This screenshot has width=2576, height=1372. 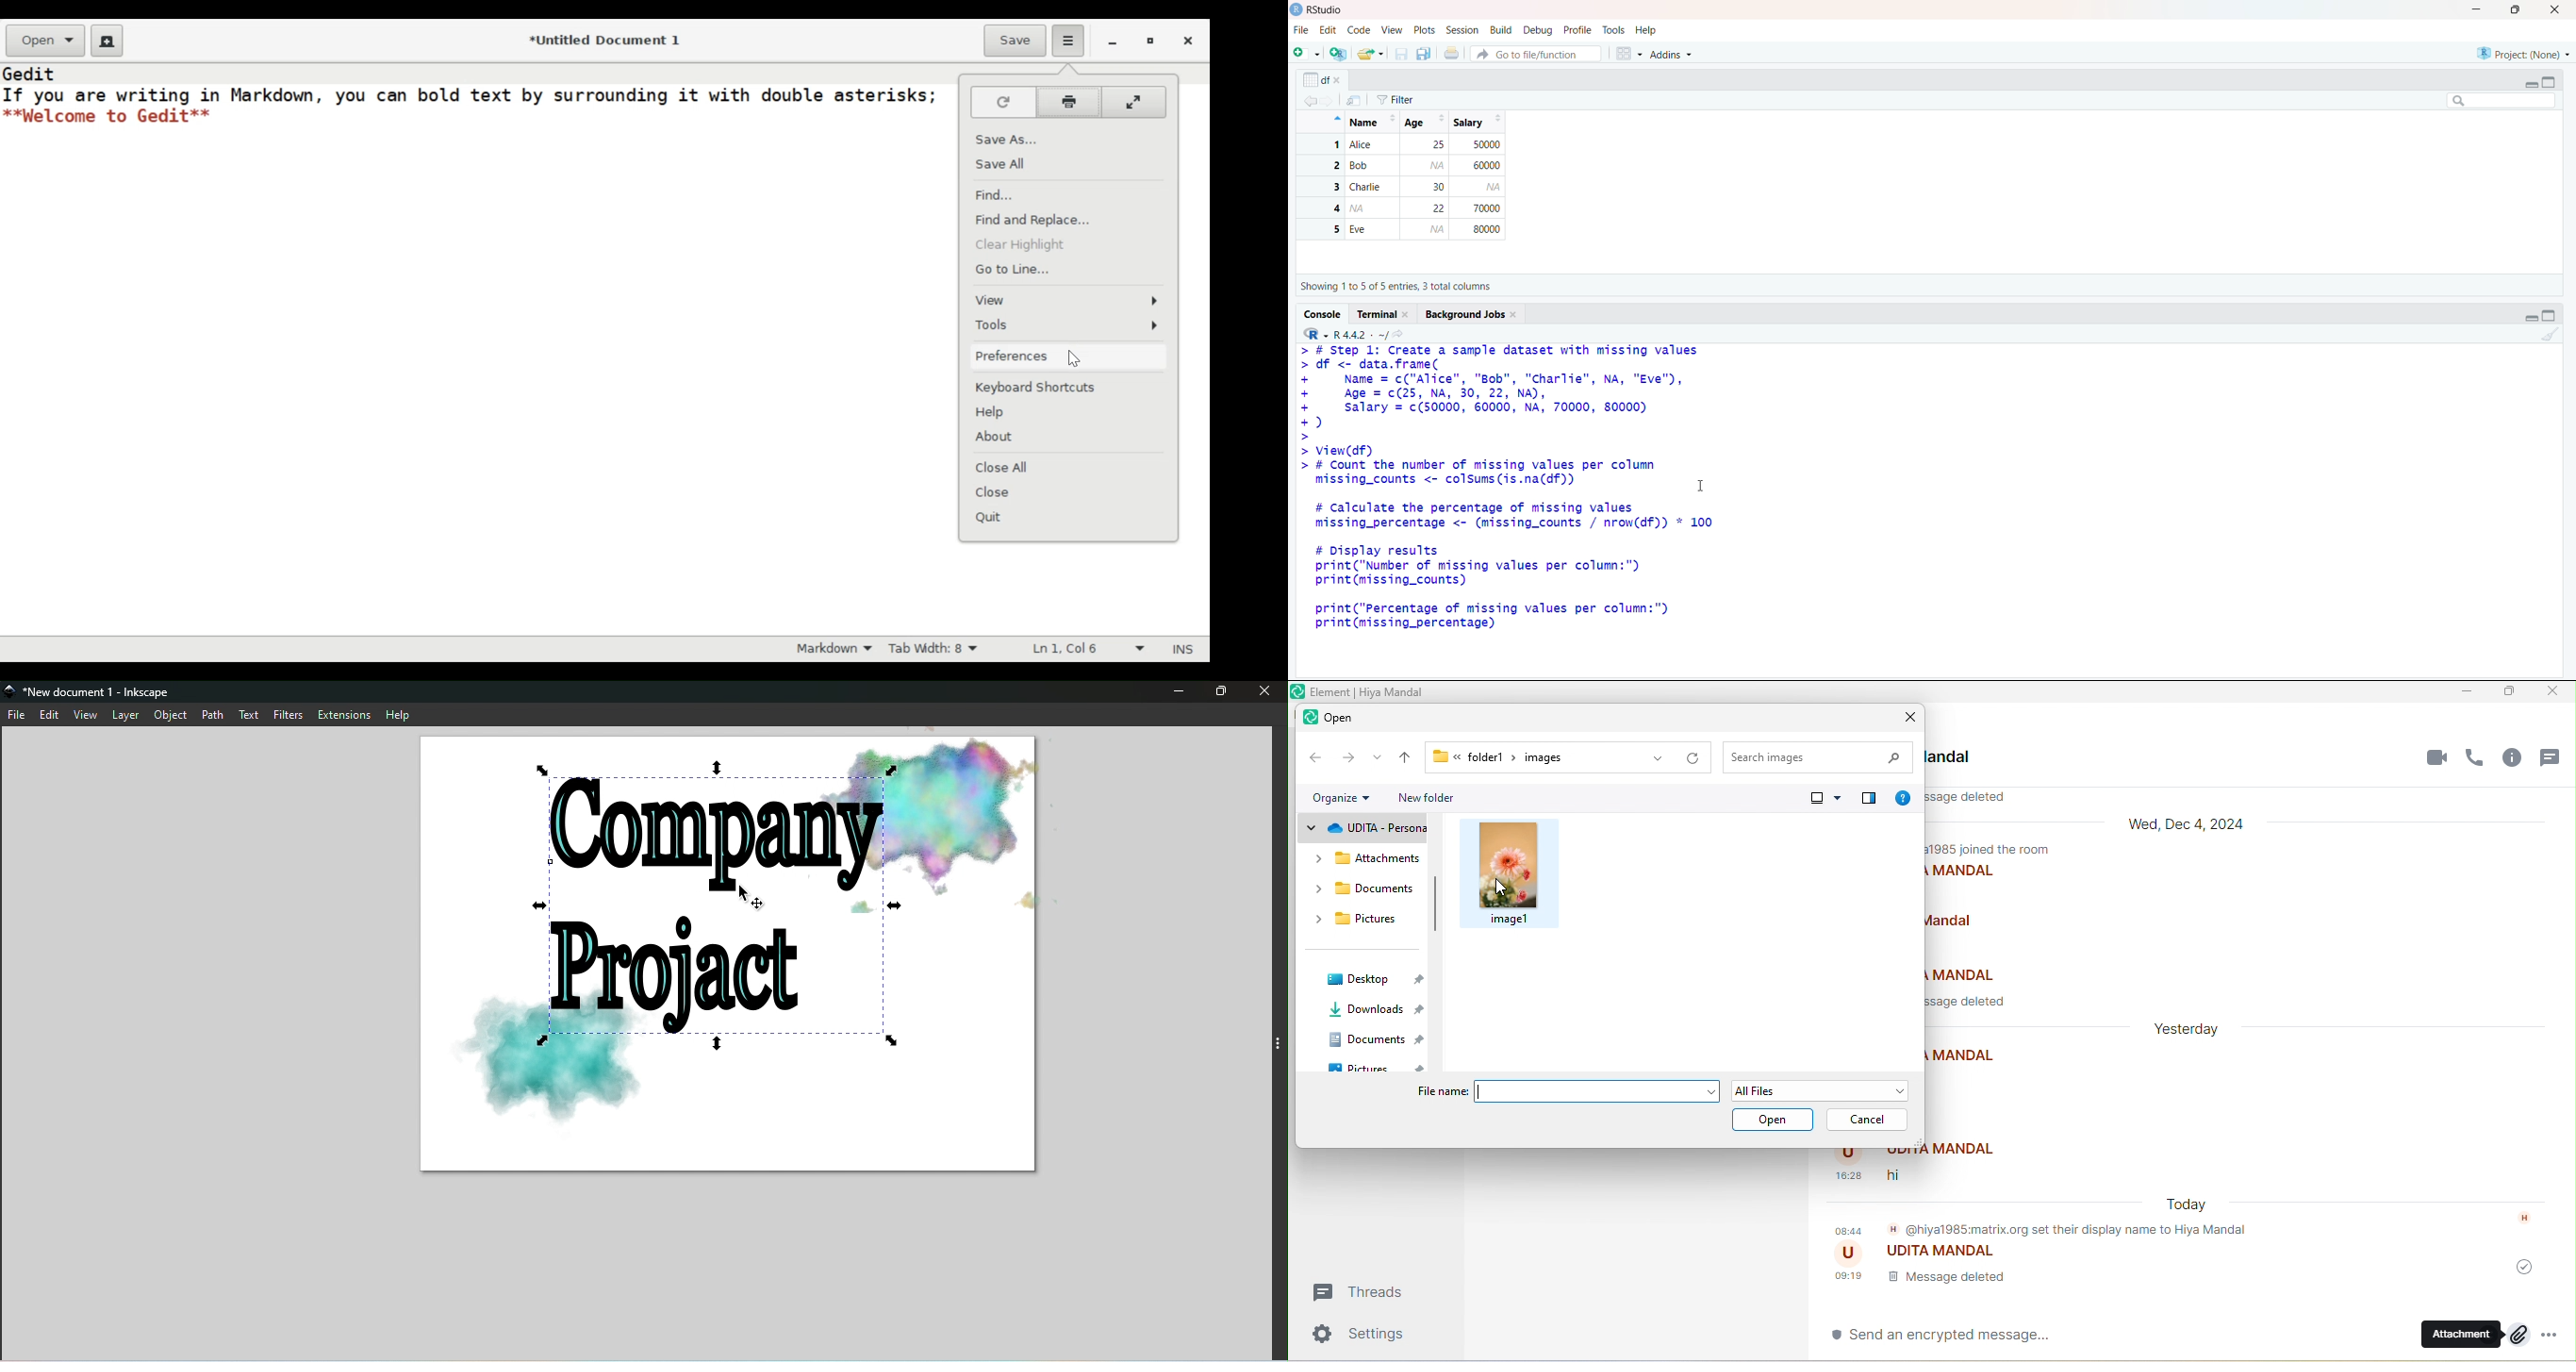 What do you see at coordinates (2552, 83) in the screenshot?
I see `Maximize` at bounding box center [2552, 83].